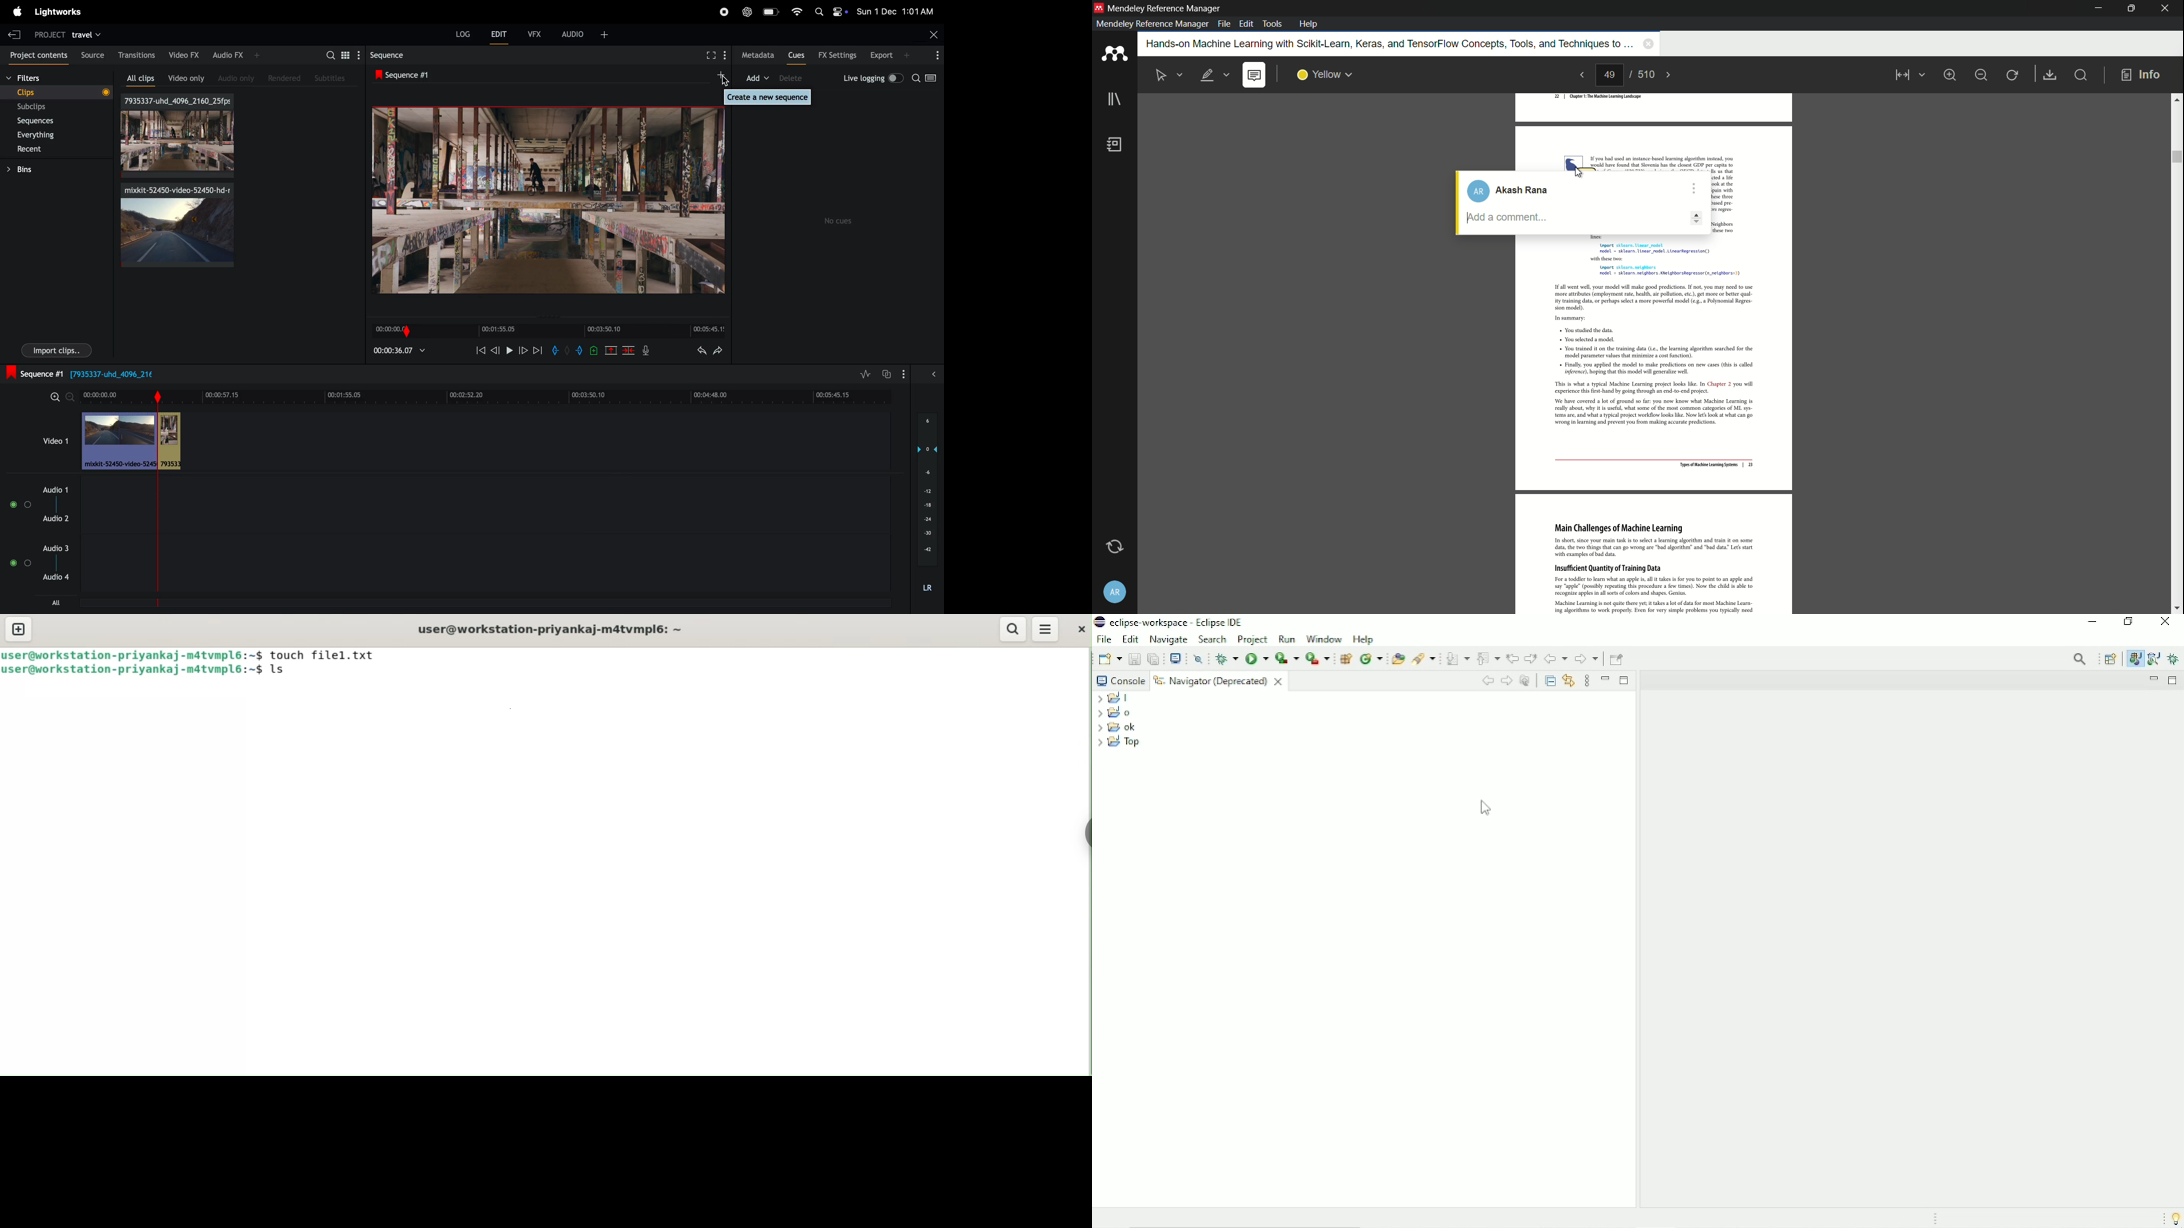  Describe the element at coordinates (1220, 681) in the screenshot. I see `Navigator (Deprecated)` at that location.